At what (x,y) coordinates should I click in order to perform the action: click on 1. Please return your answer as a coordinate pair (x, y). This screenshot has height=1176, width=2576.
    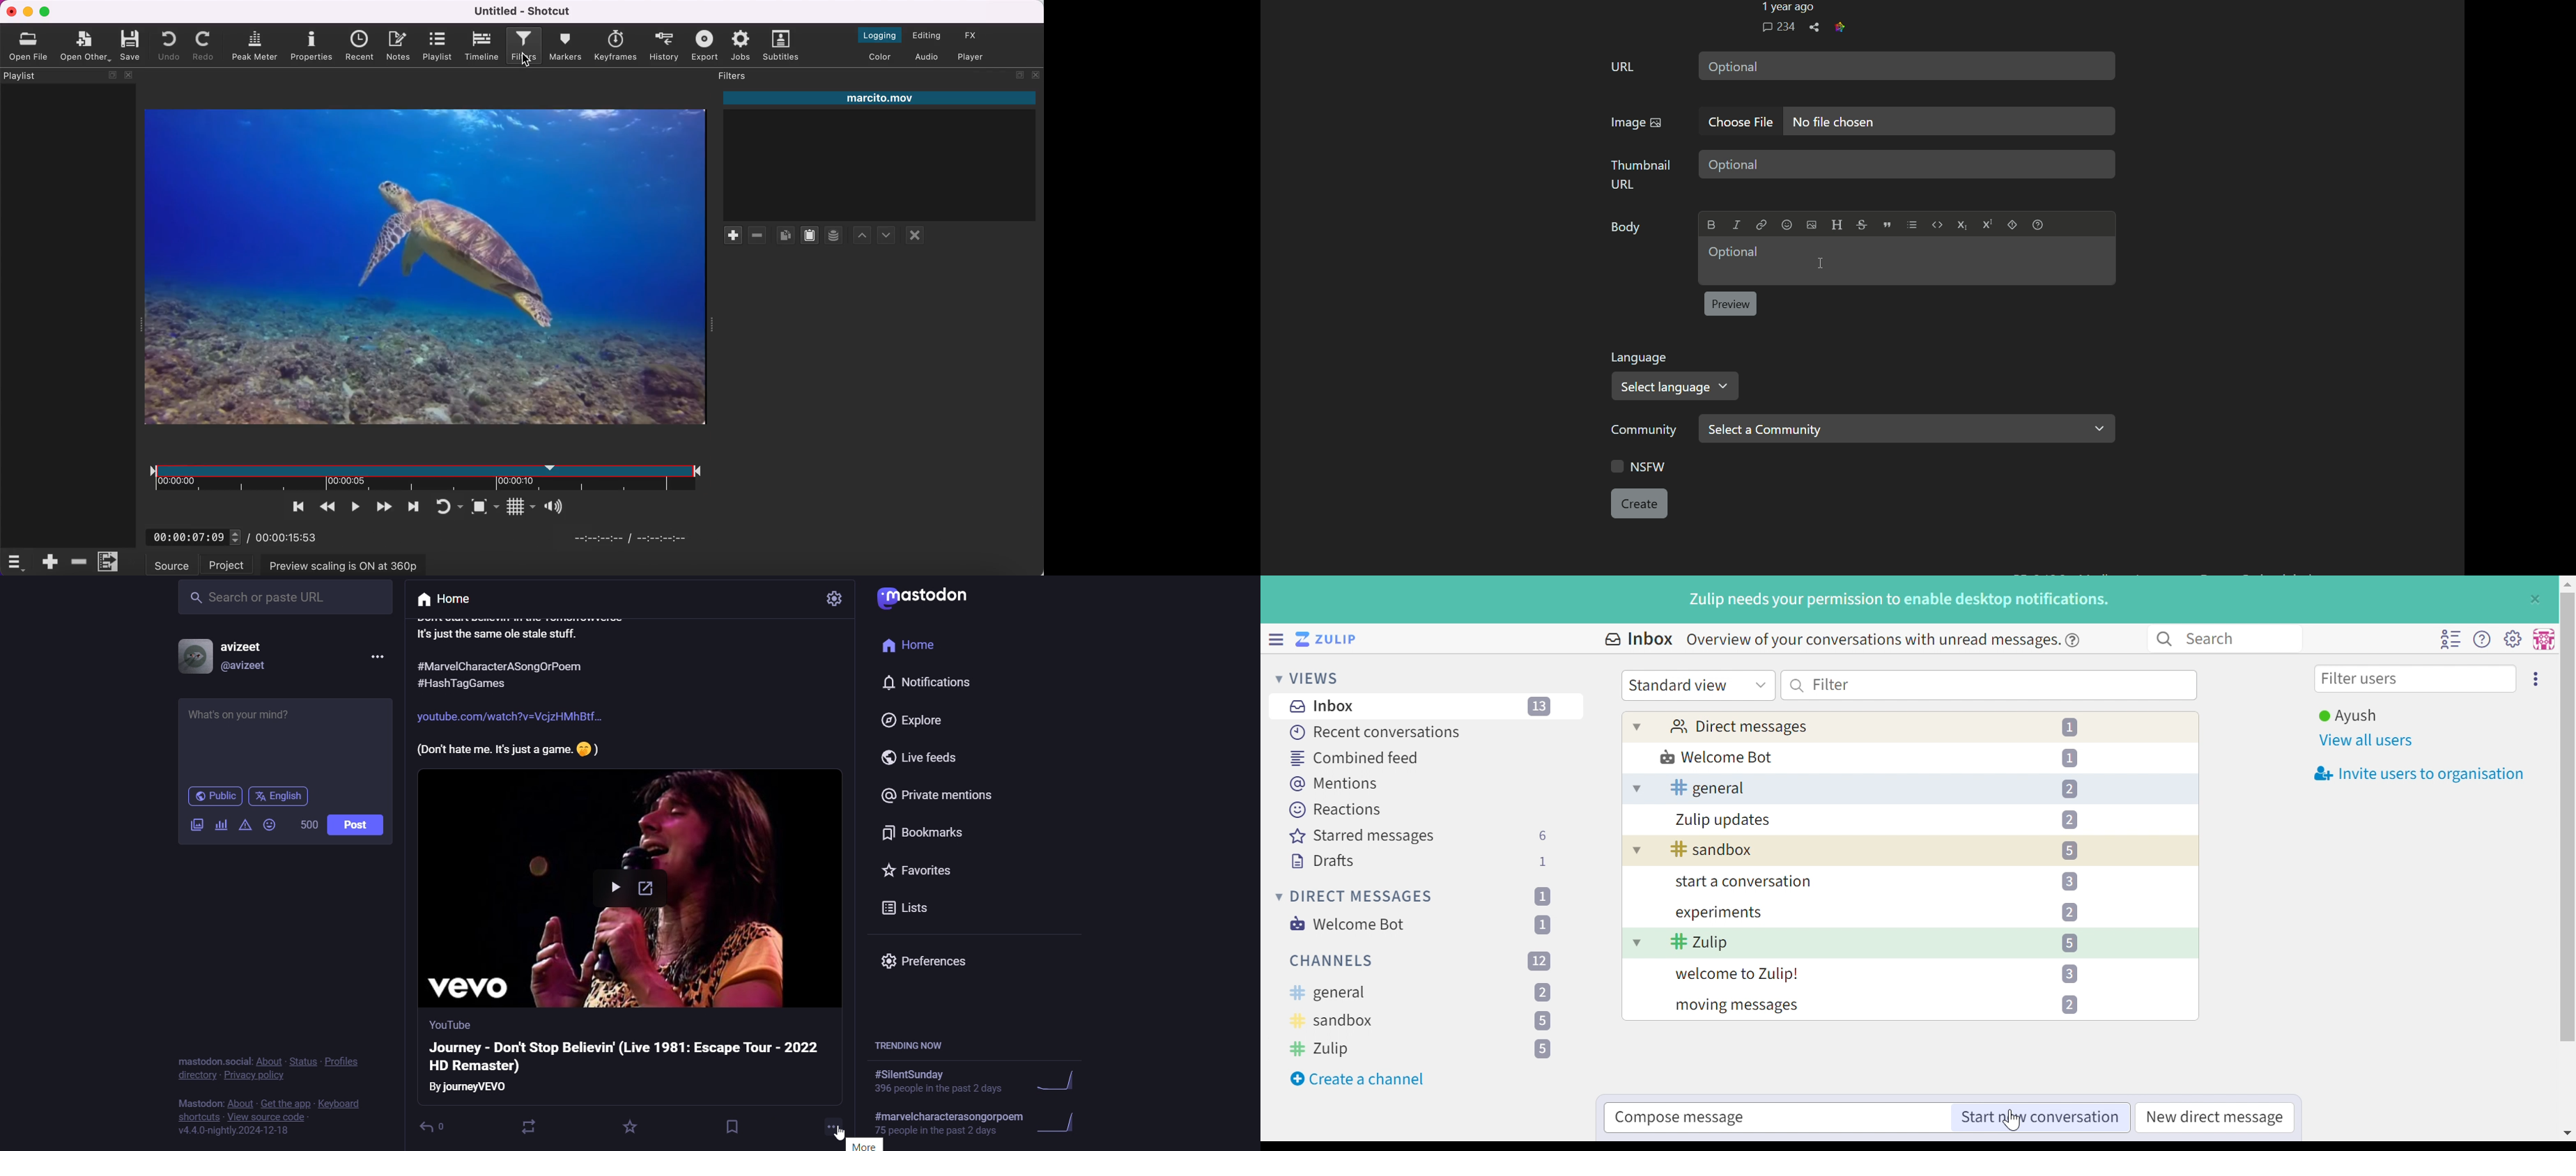
    Looking at the image, I should click on (1546, 924).